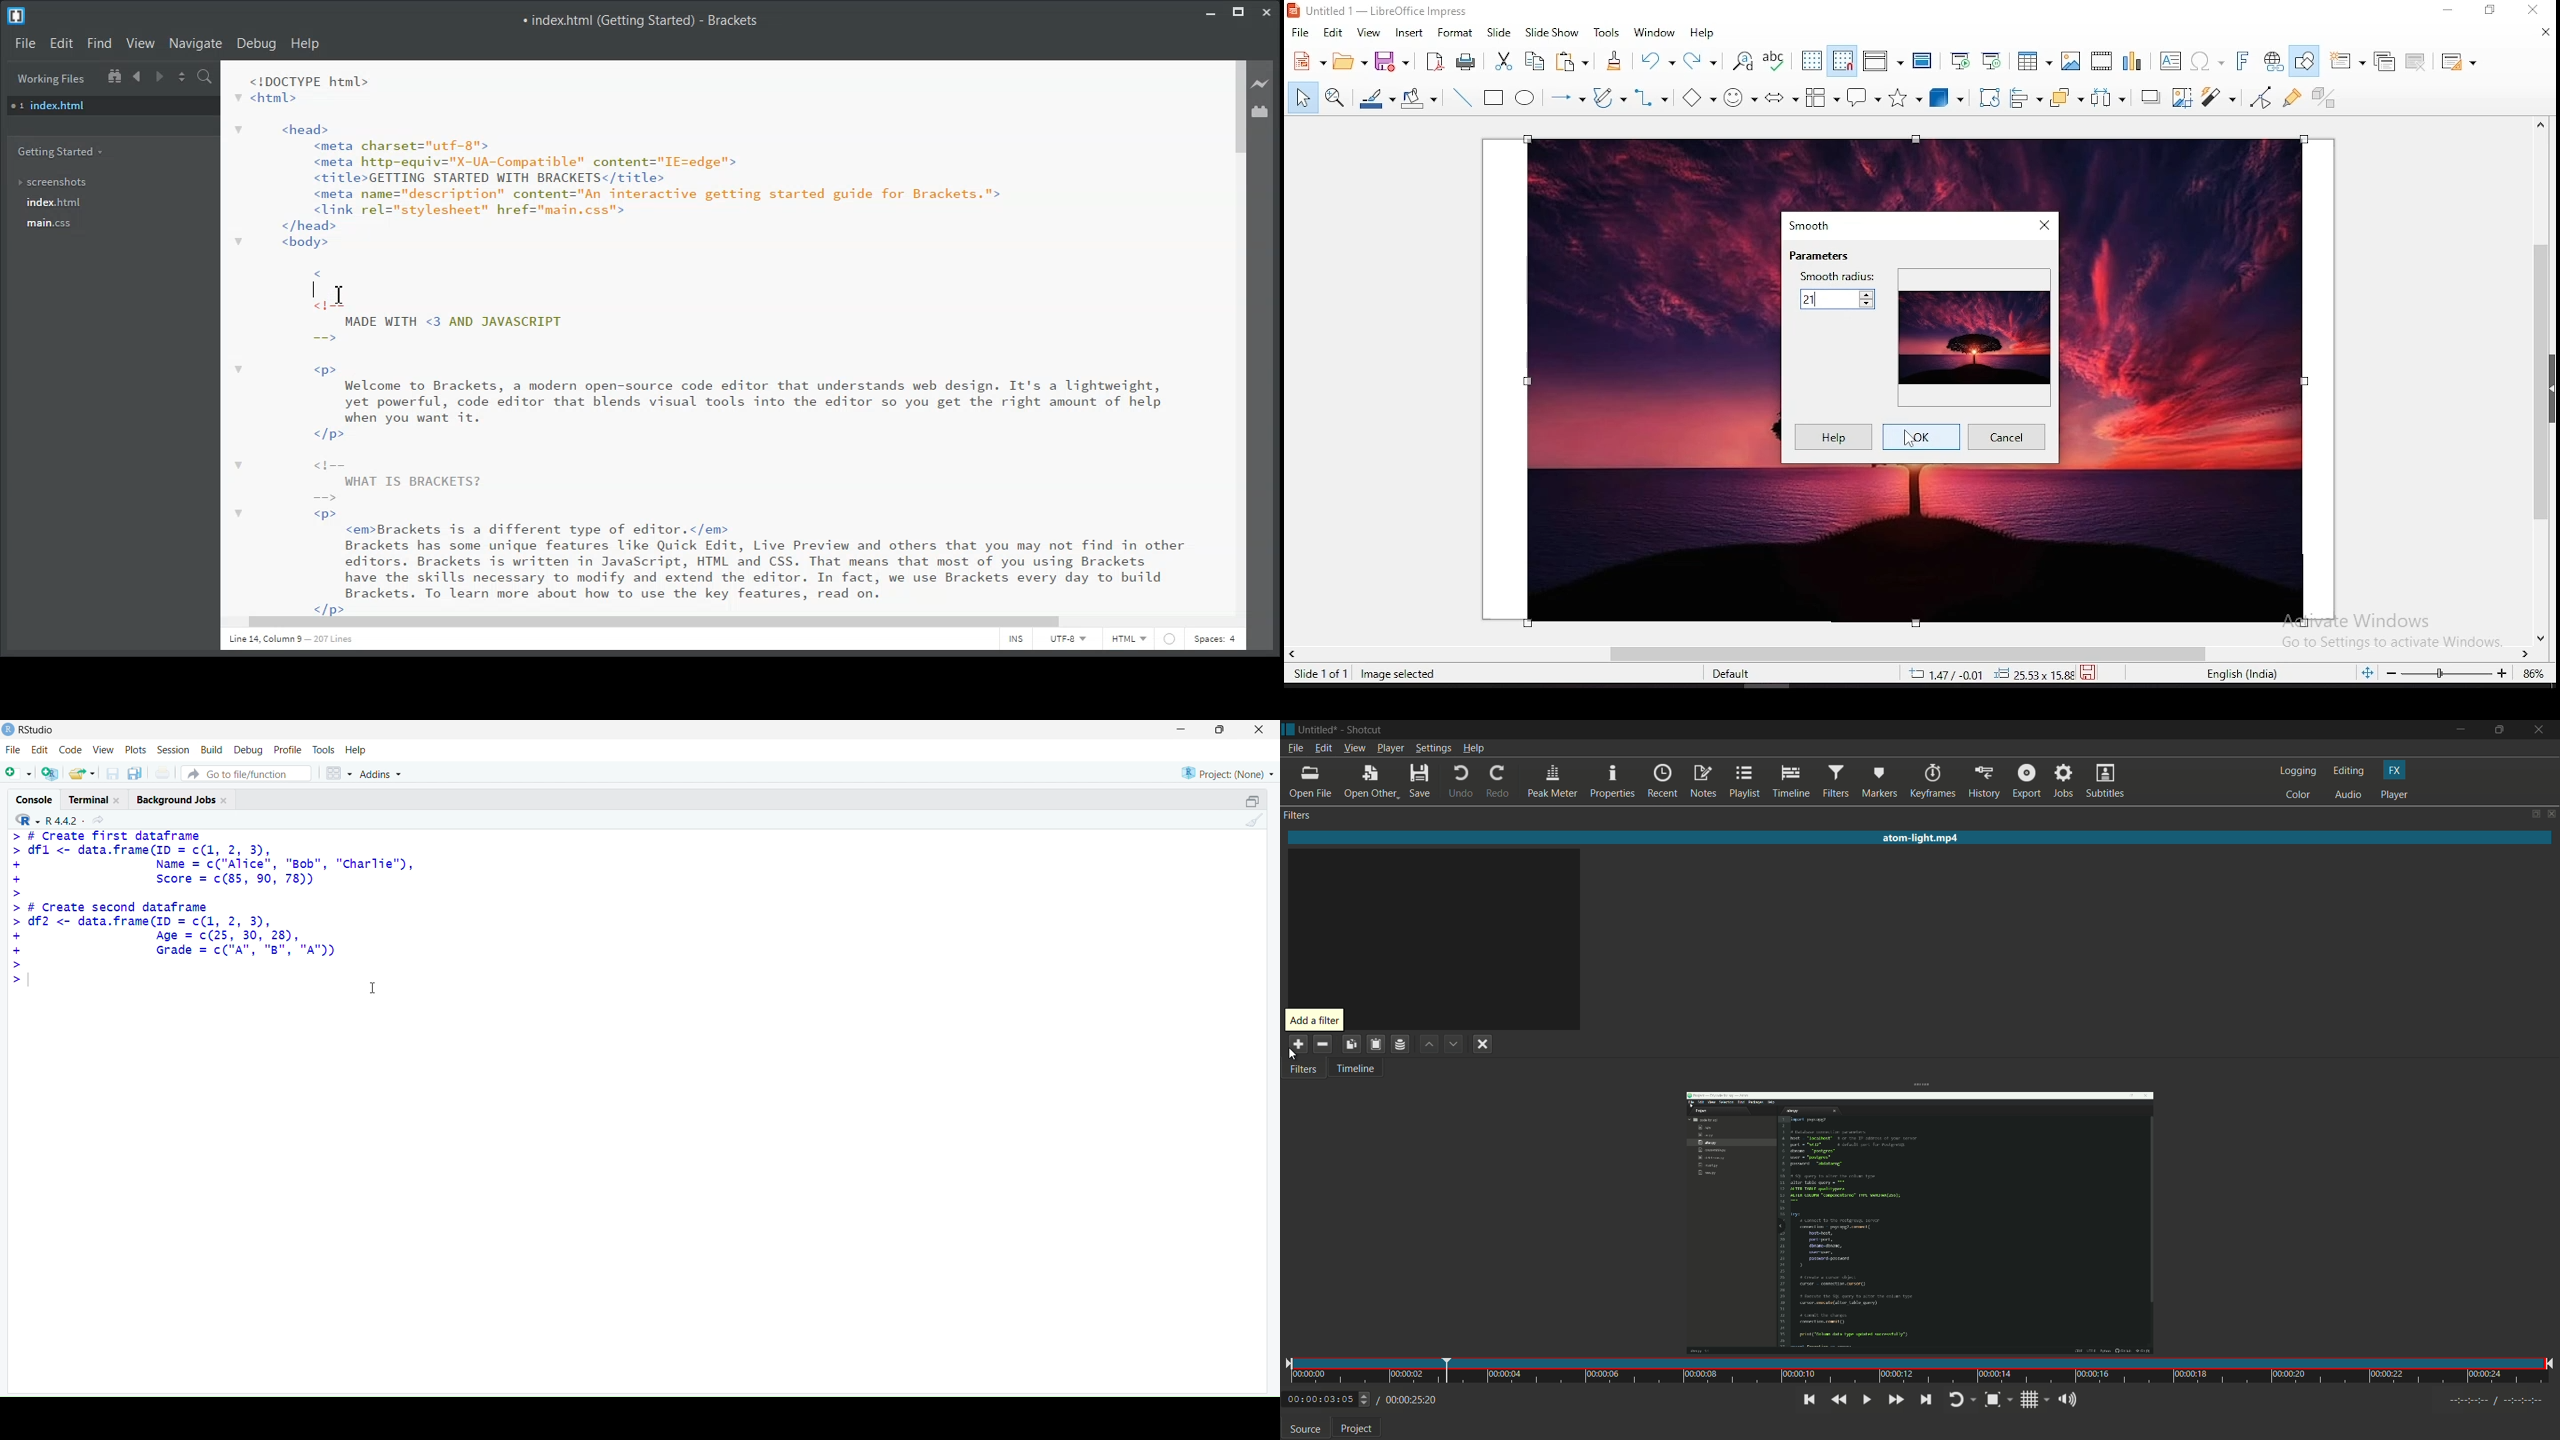  Describe the element at coordinates (182, 77) in the screenshot. I see `Split the editor Vertically or Horizontally` at that location.